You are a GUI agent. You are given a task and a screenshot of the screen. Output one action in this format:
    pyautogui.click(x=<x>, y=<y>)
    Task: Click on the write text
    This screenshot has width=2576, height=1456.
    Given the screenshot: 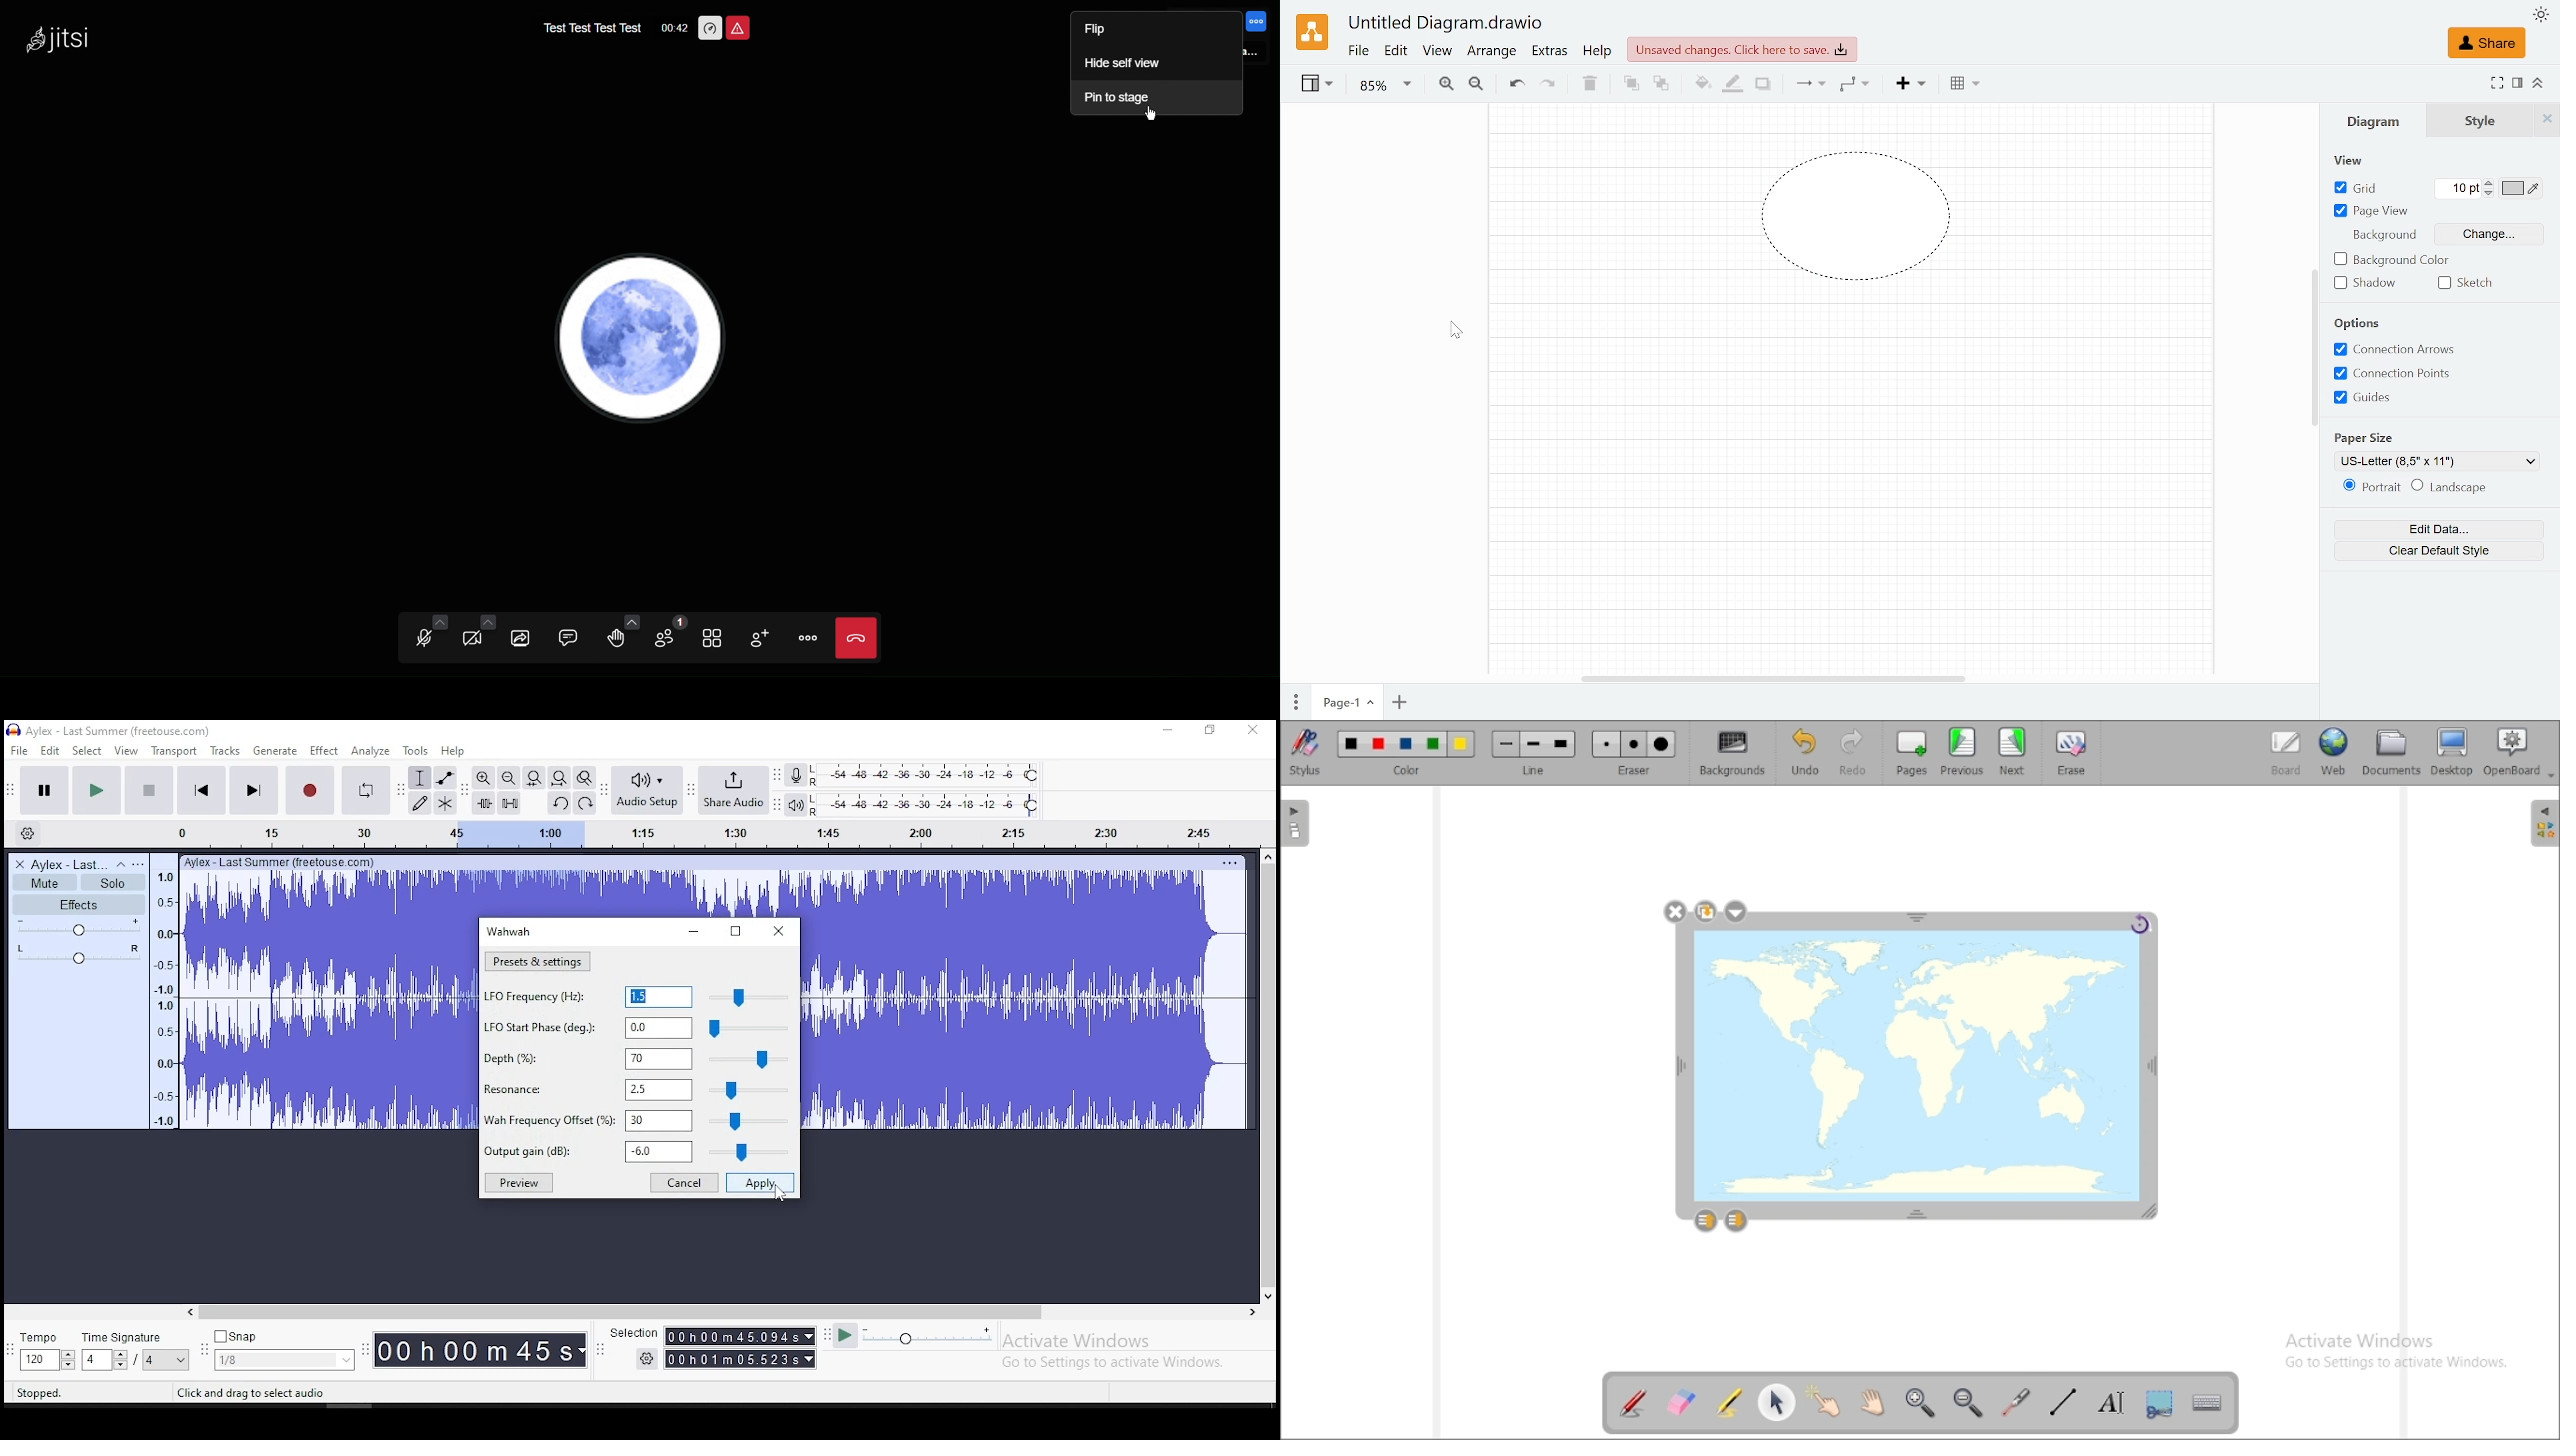 What is the action you would take?
    pyautogui.click(x=2112, y=1403)
    